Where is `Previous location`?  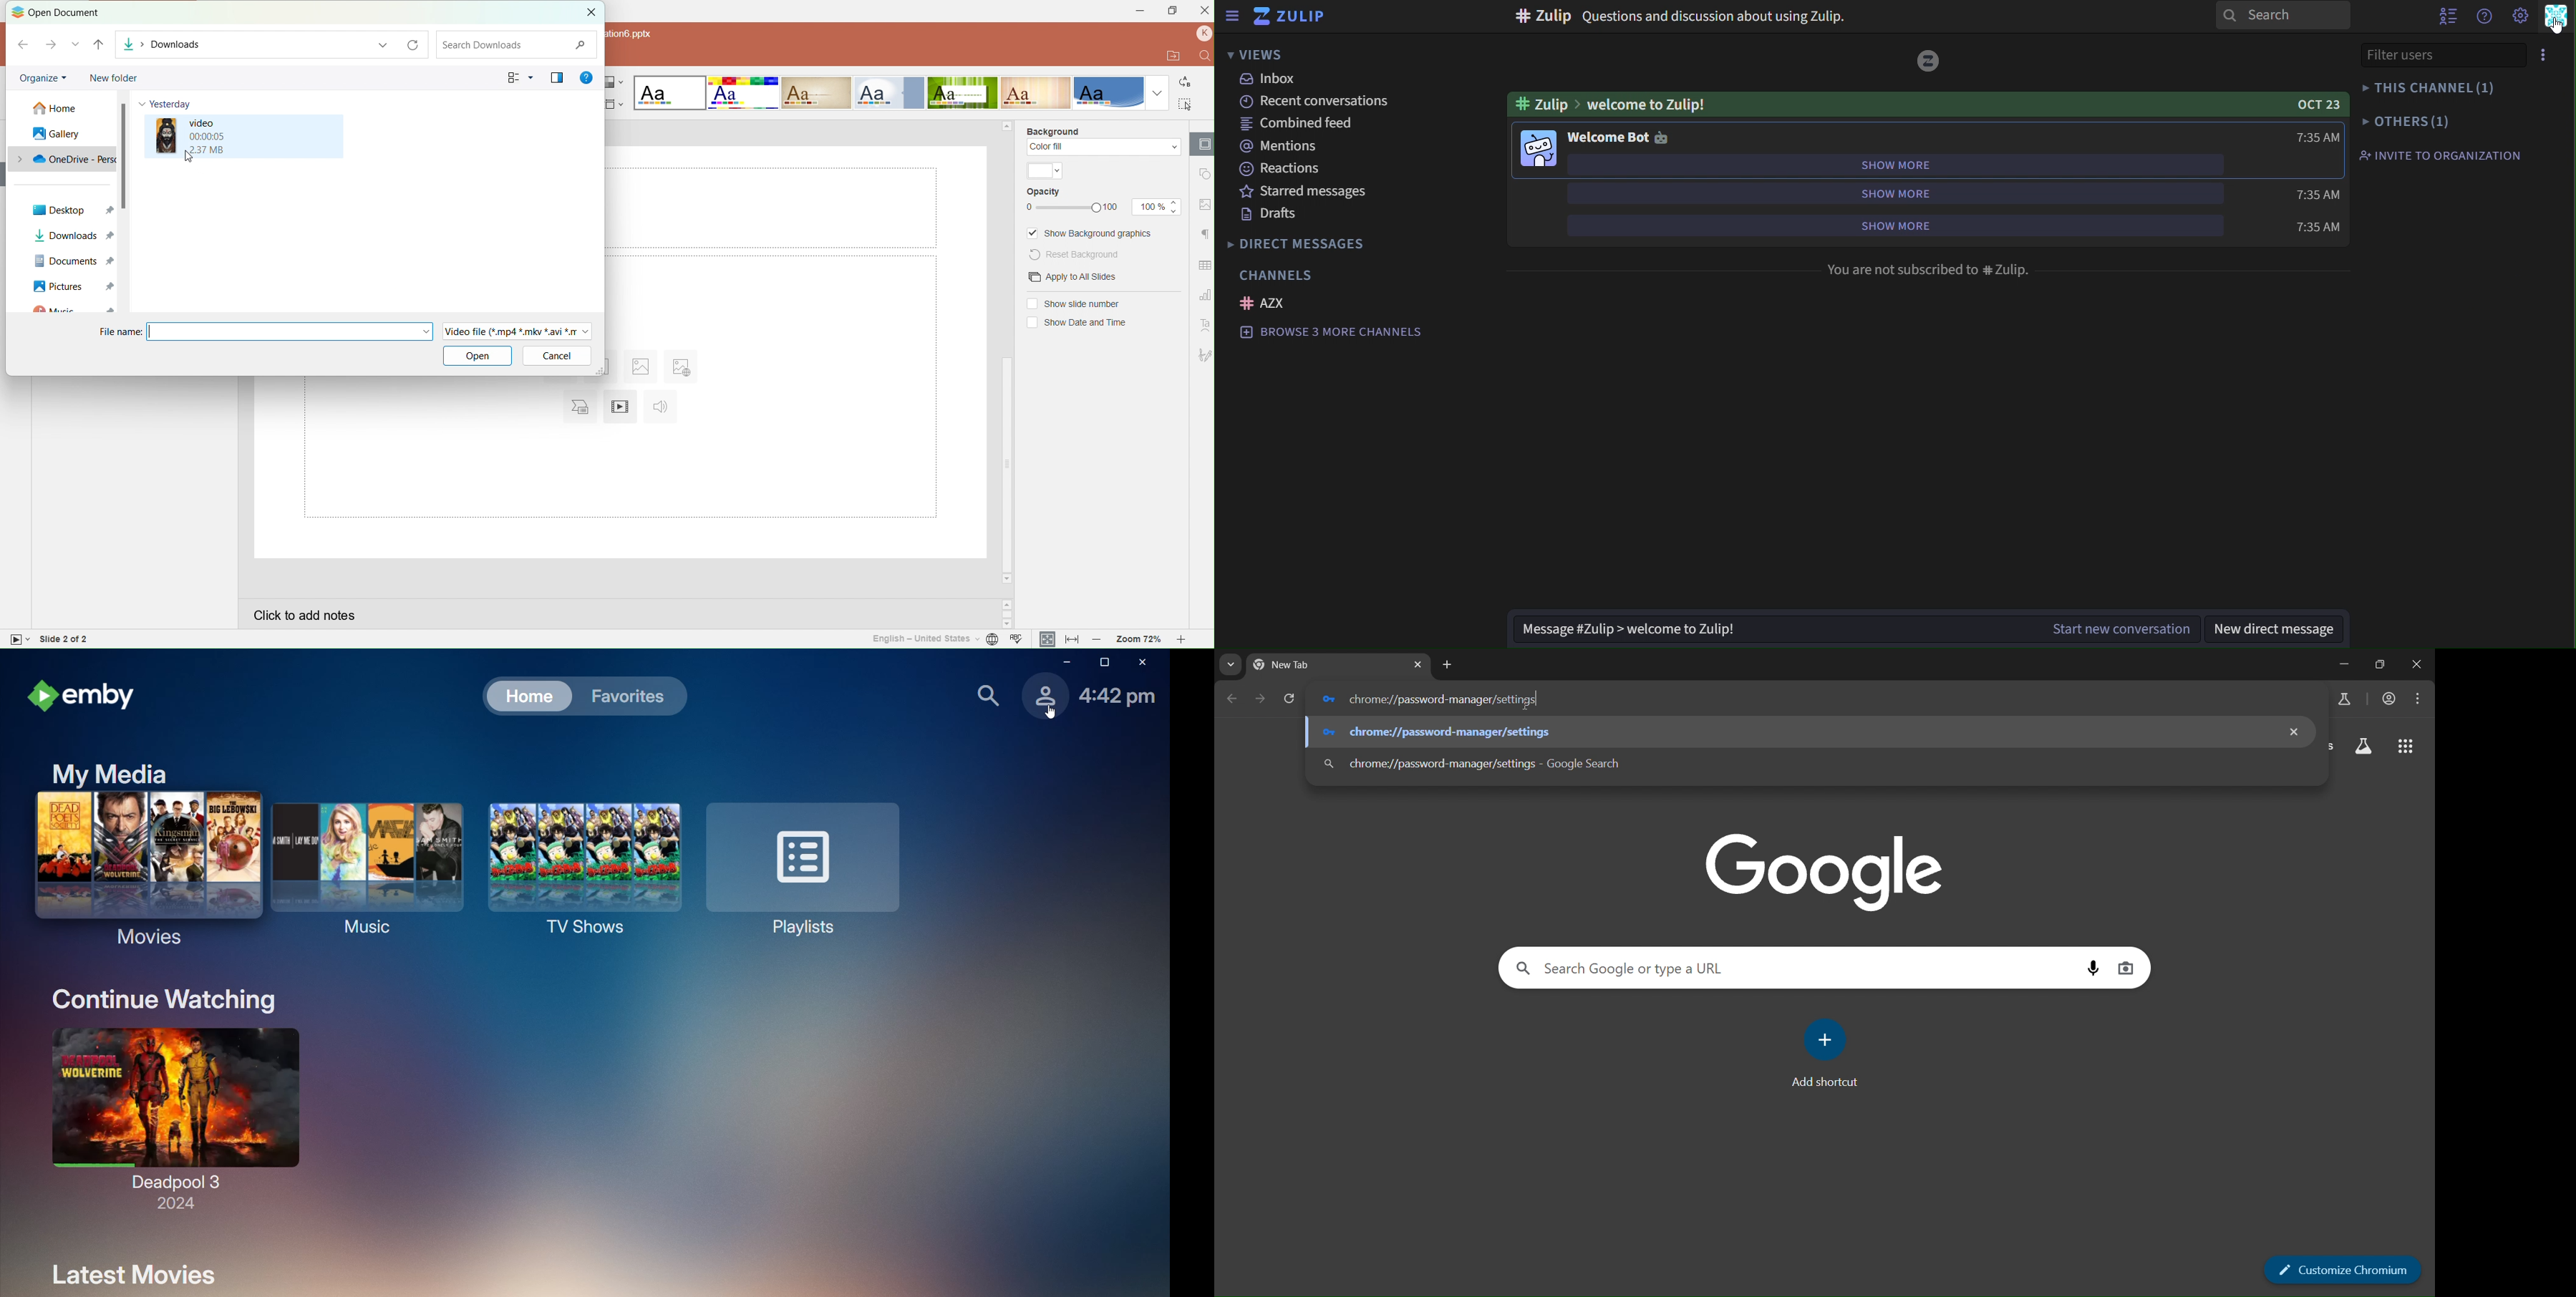 Previous location is located at coordinates (378, 44).